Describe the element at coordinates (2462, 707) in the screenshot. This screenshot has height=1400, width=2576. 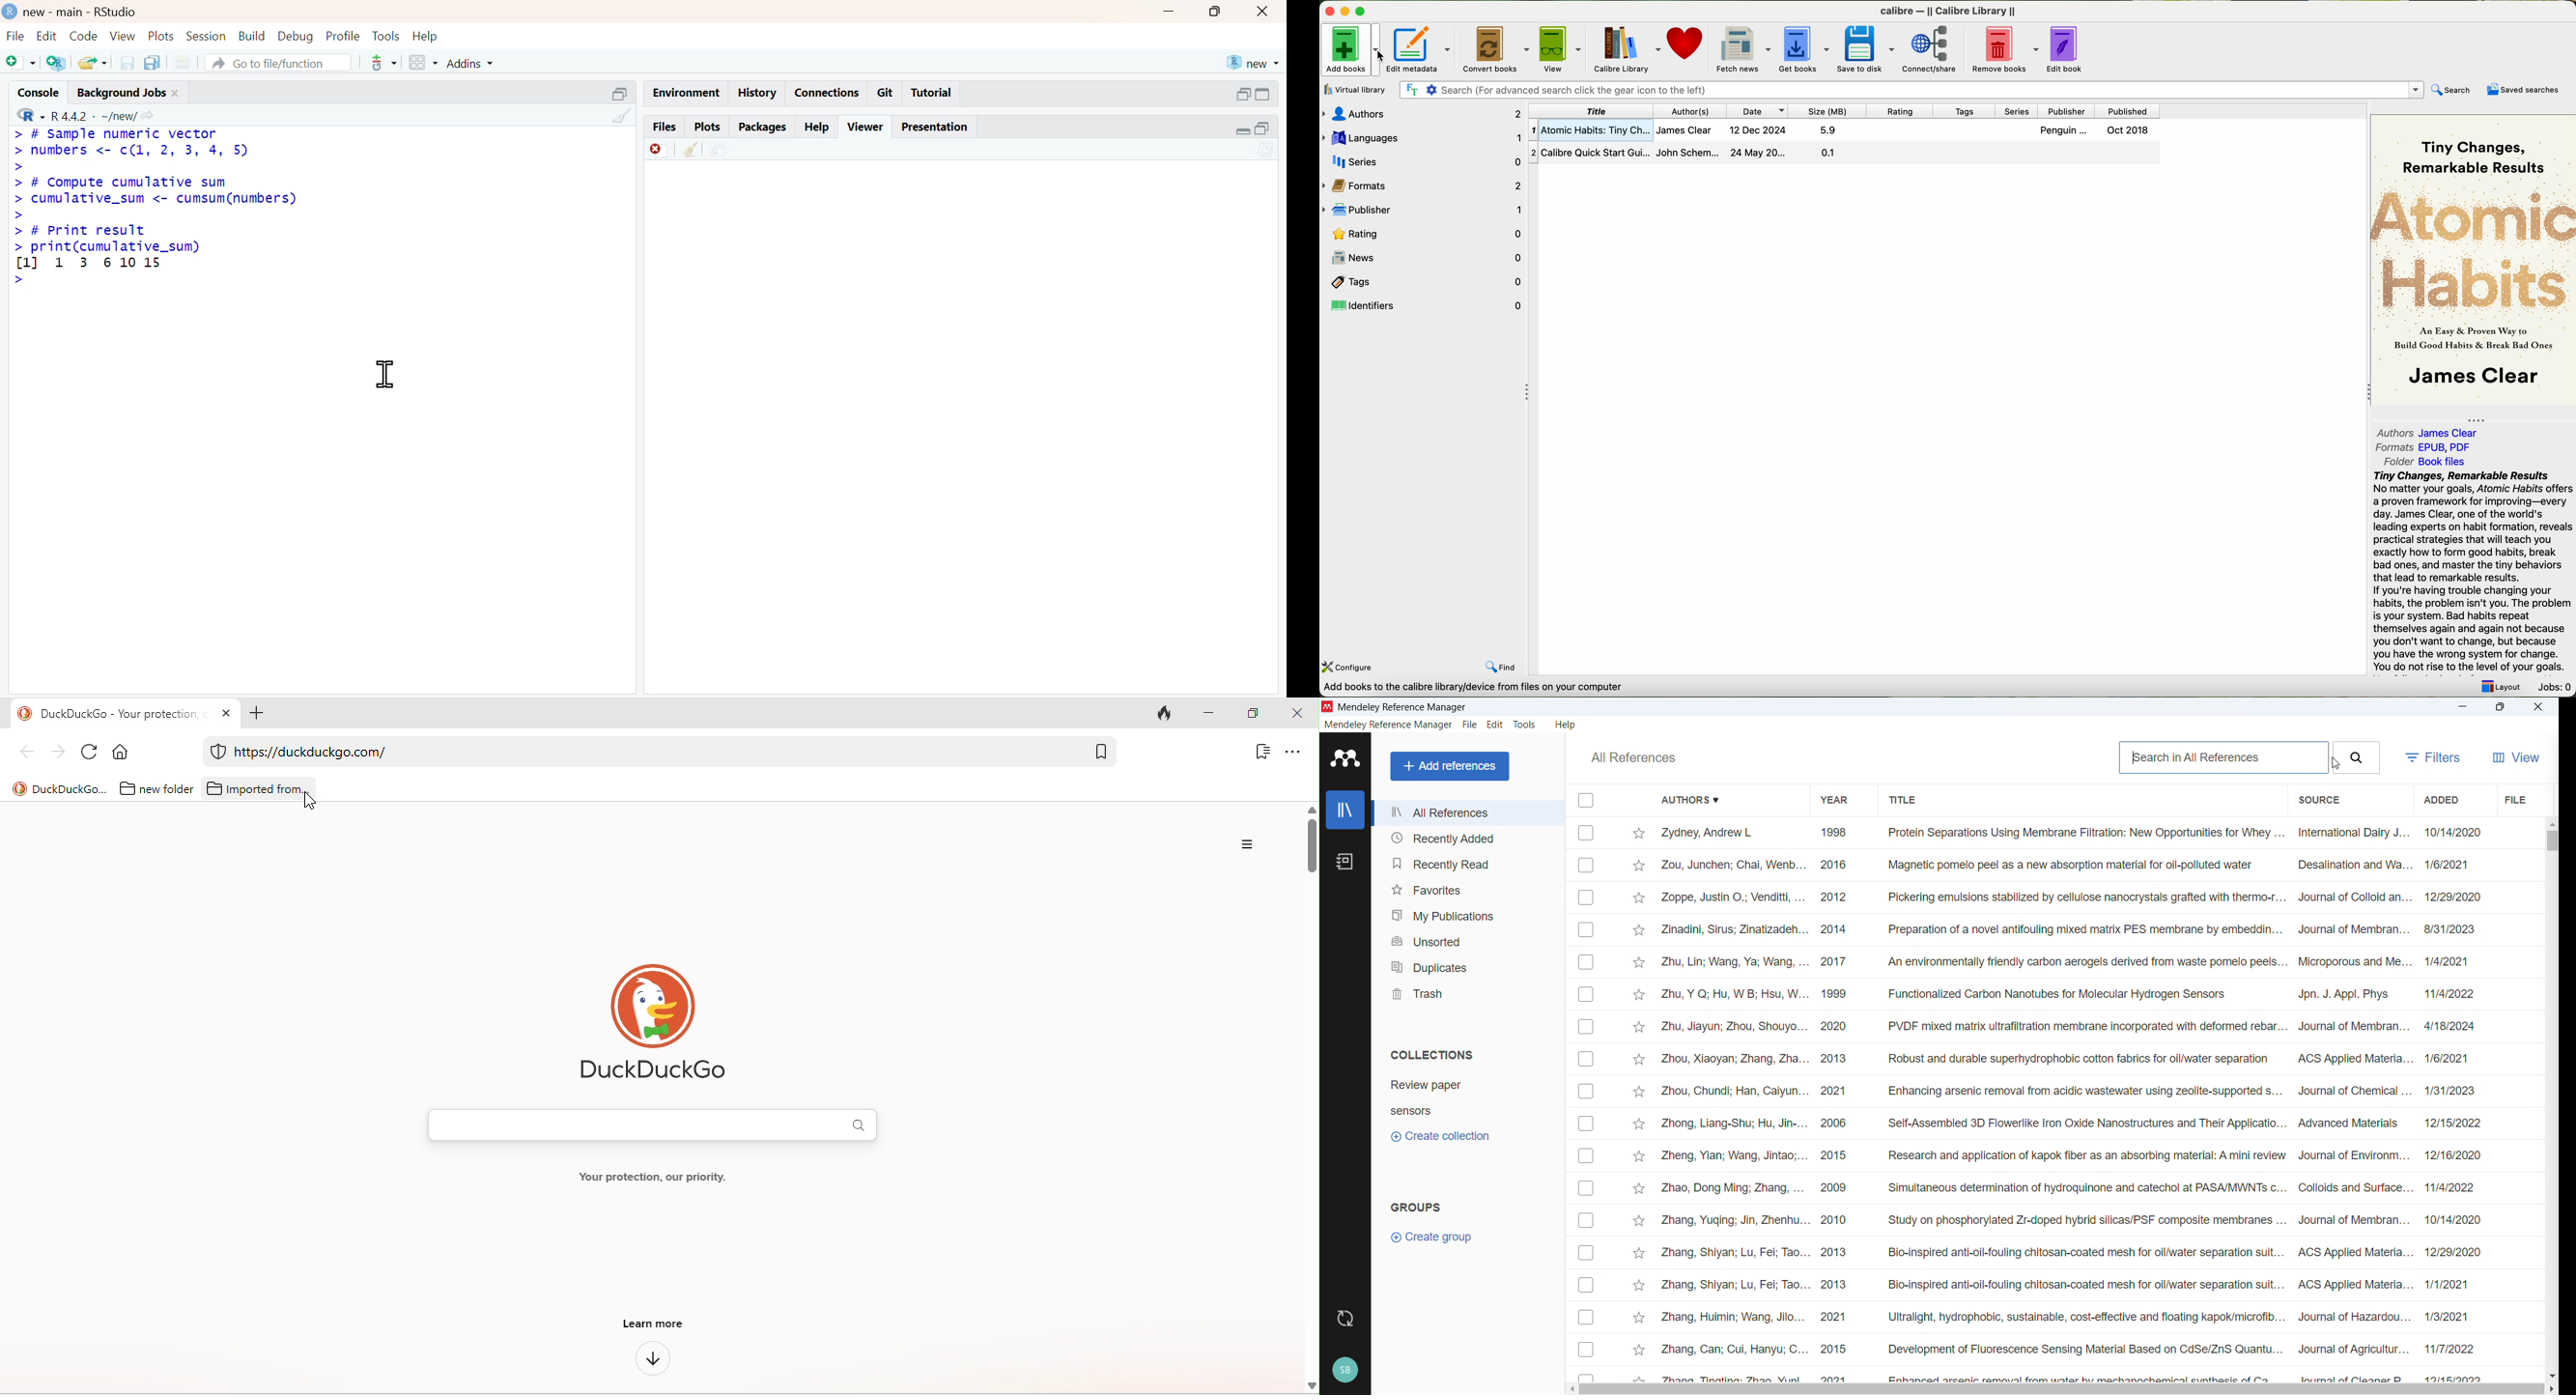
I see `minimise ` at that location.